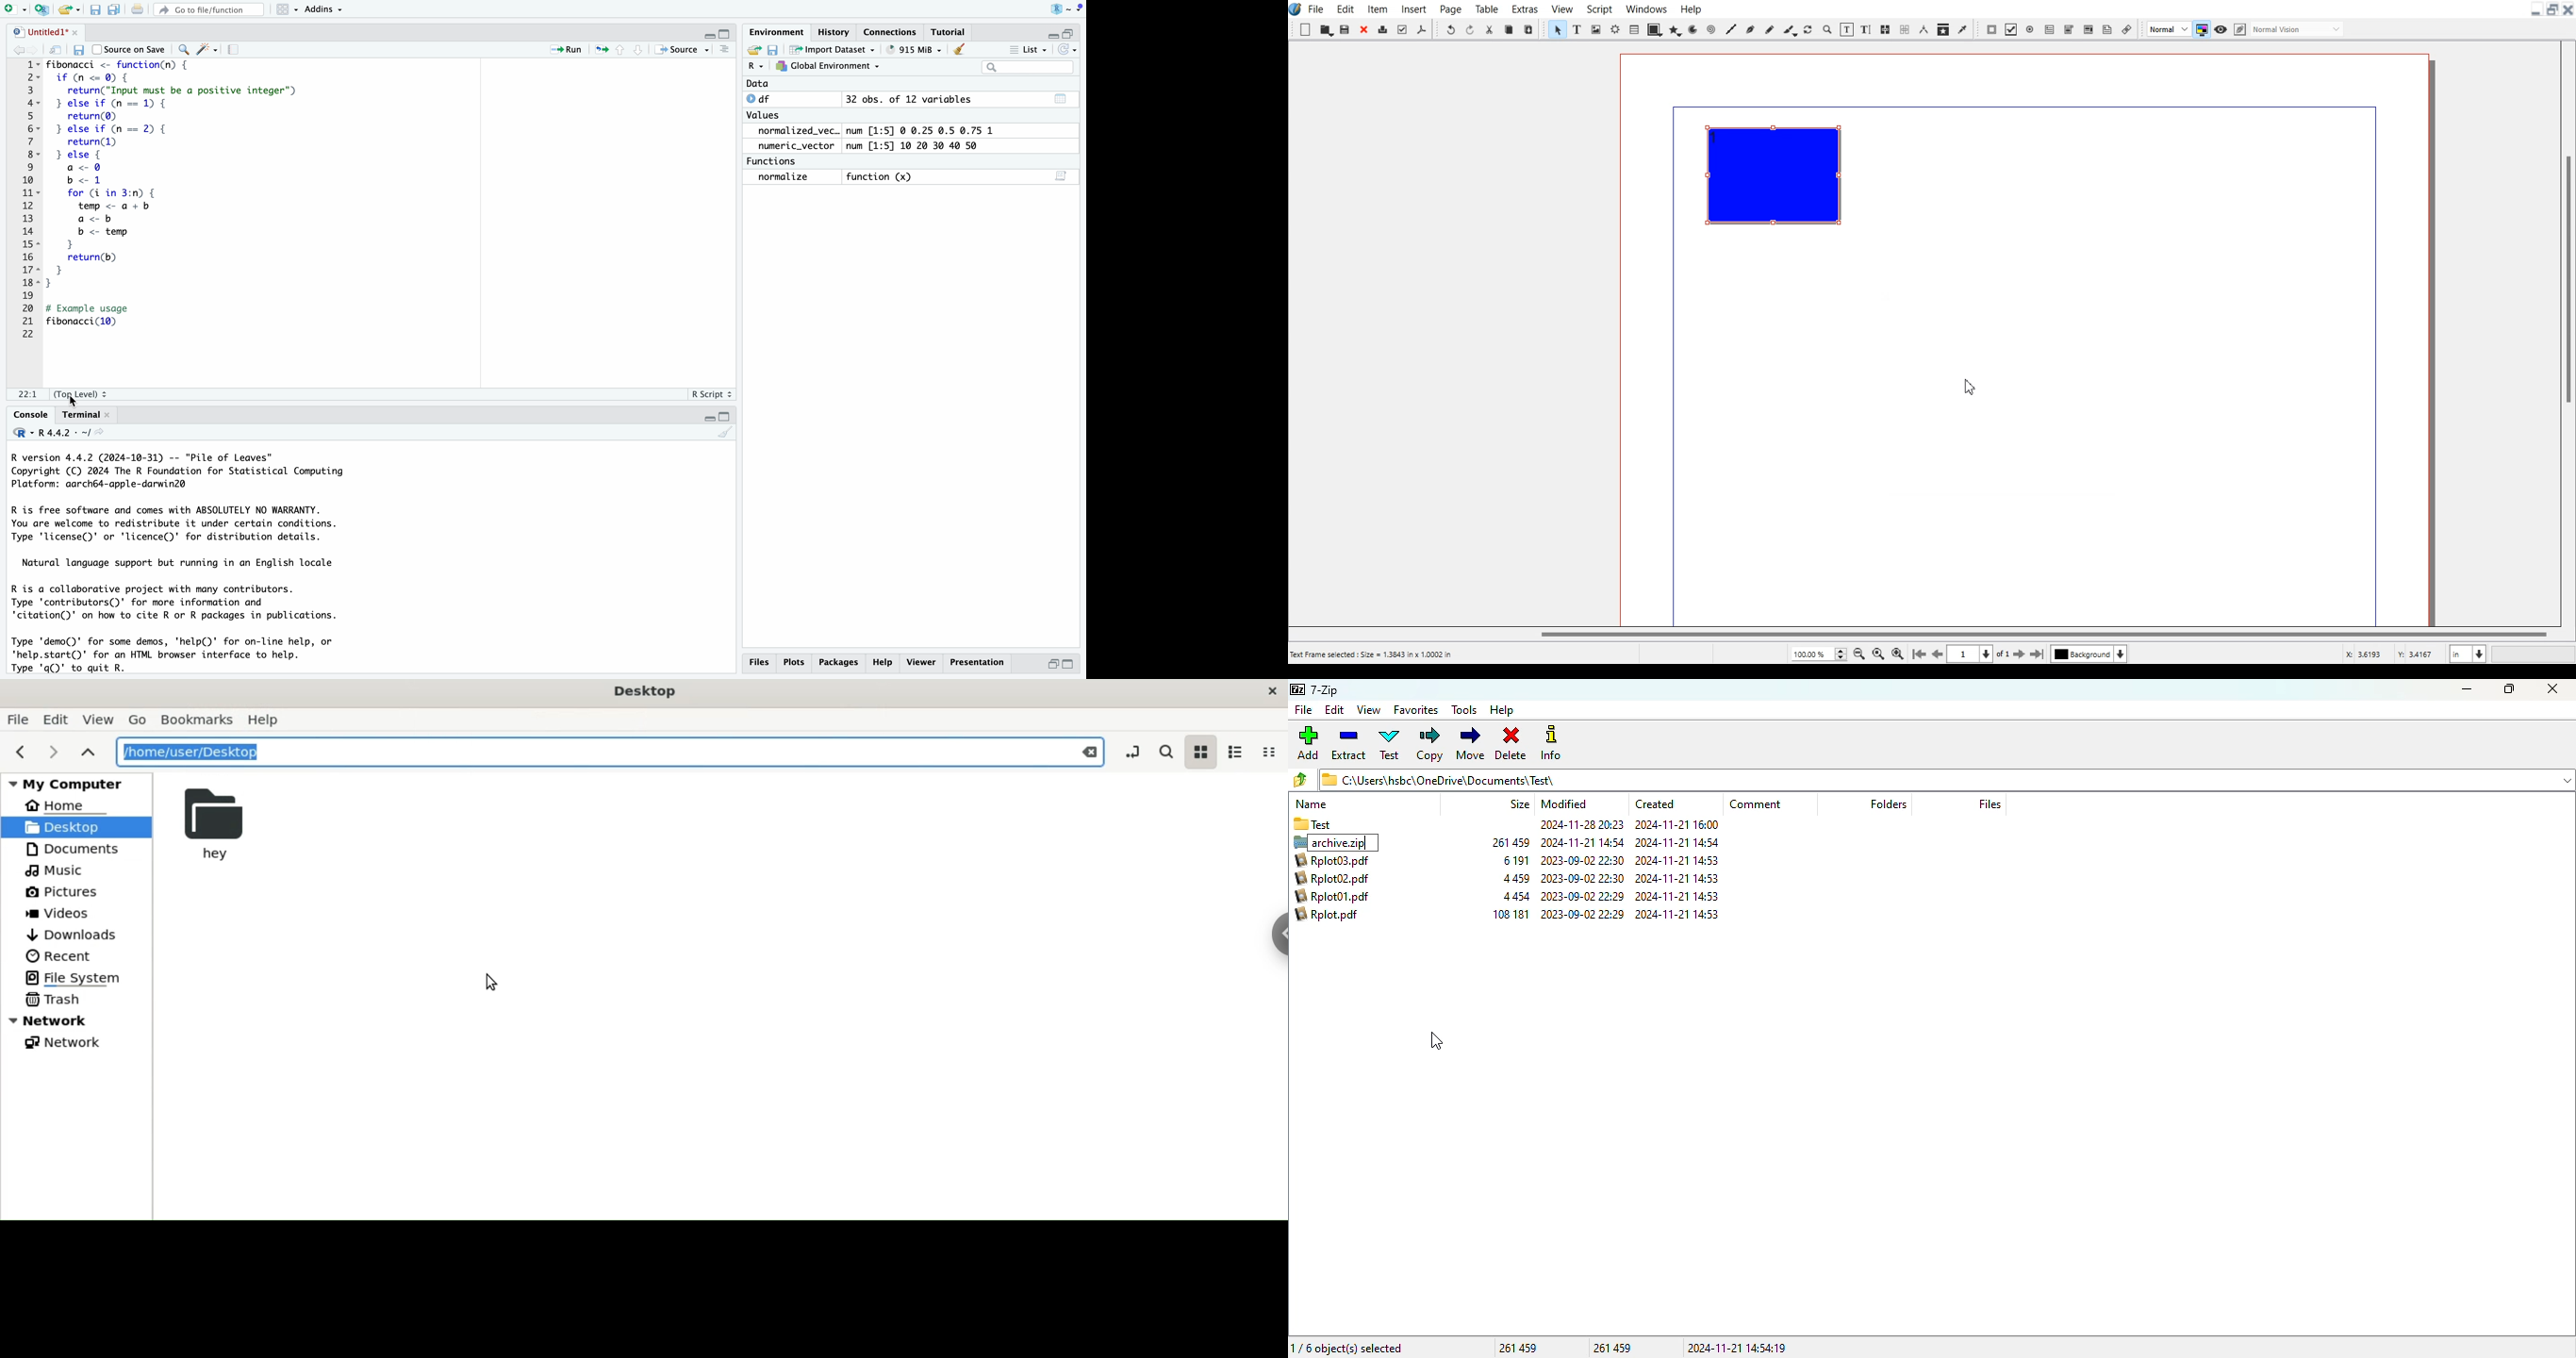 The width and height of the screenshot is (2576, 1372). What do you see at coordinates (12, 50) in the screenshot?
I see `go back to the previous source location` at bounding box center [12, 50].